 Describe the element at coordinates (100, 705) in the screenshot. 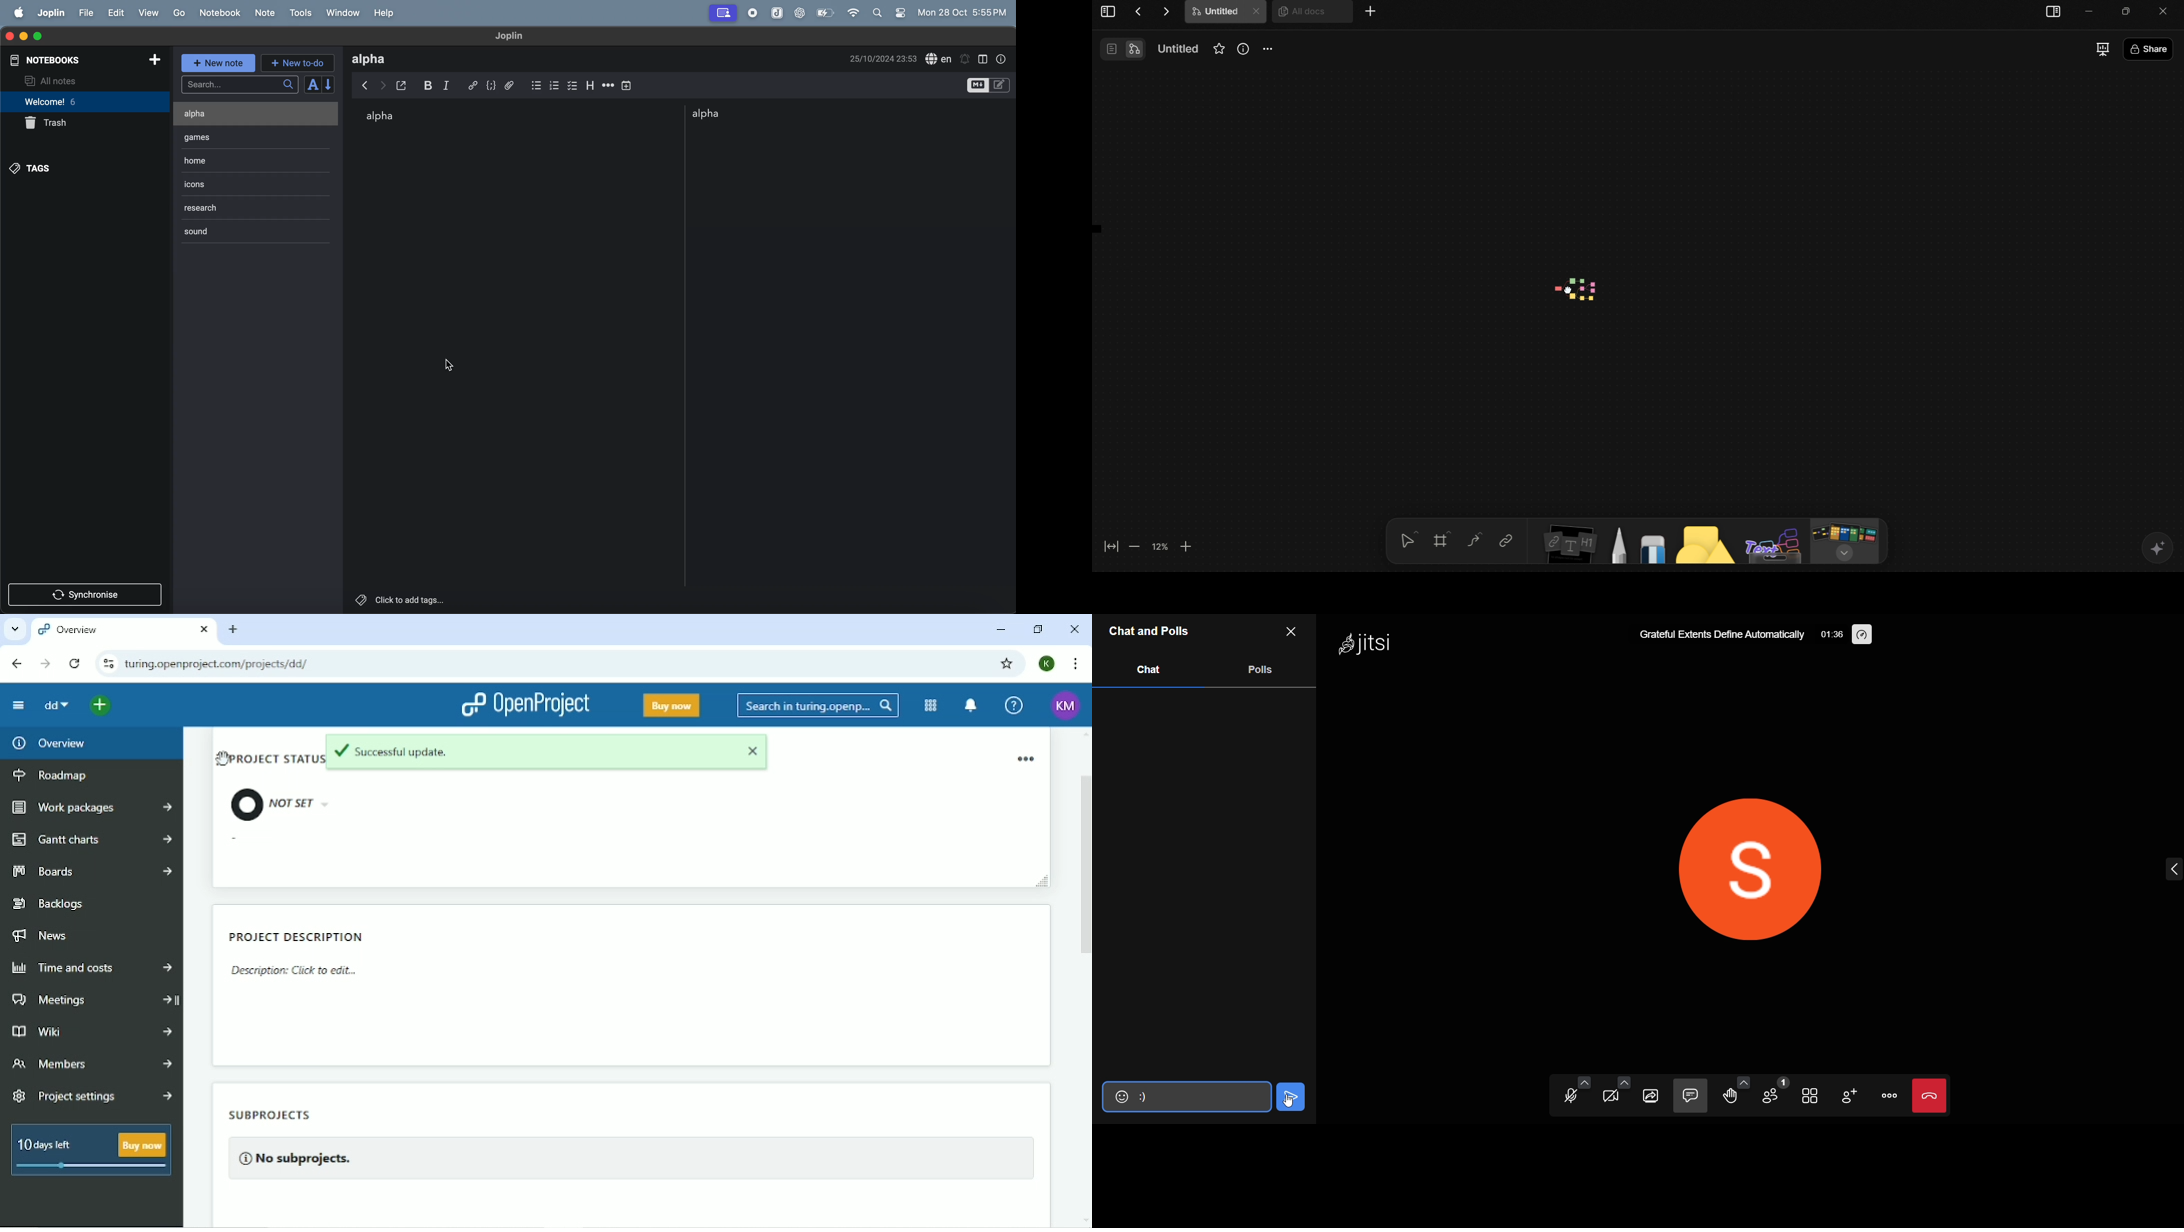

I see `Open quick add menu` at that location.